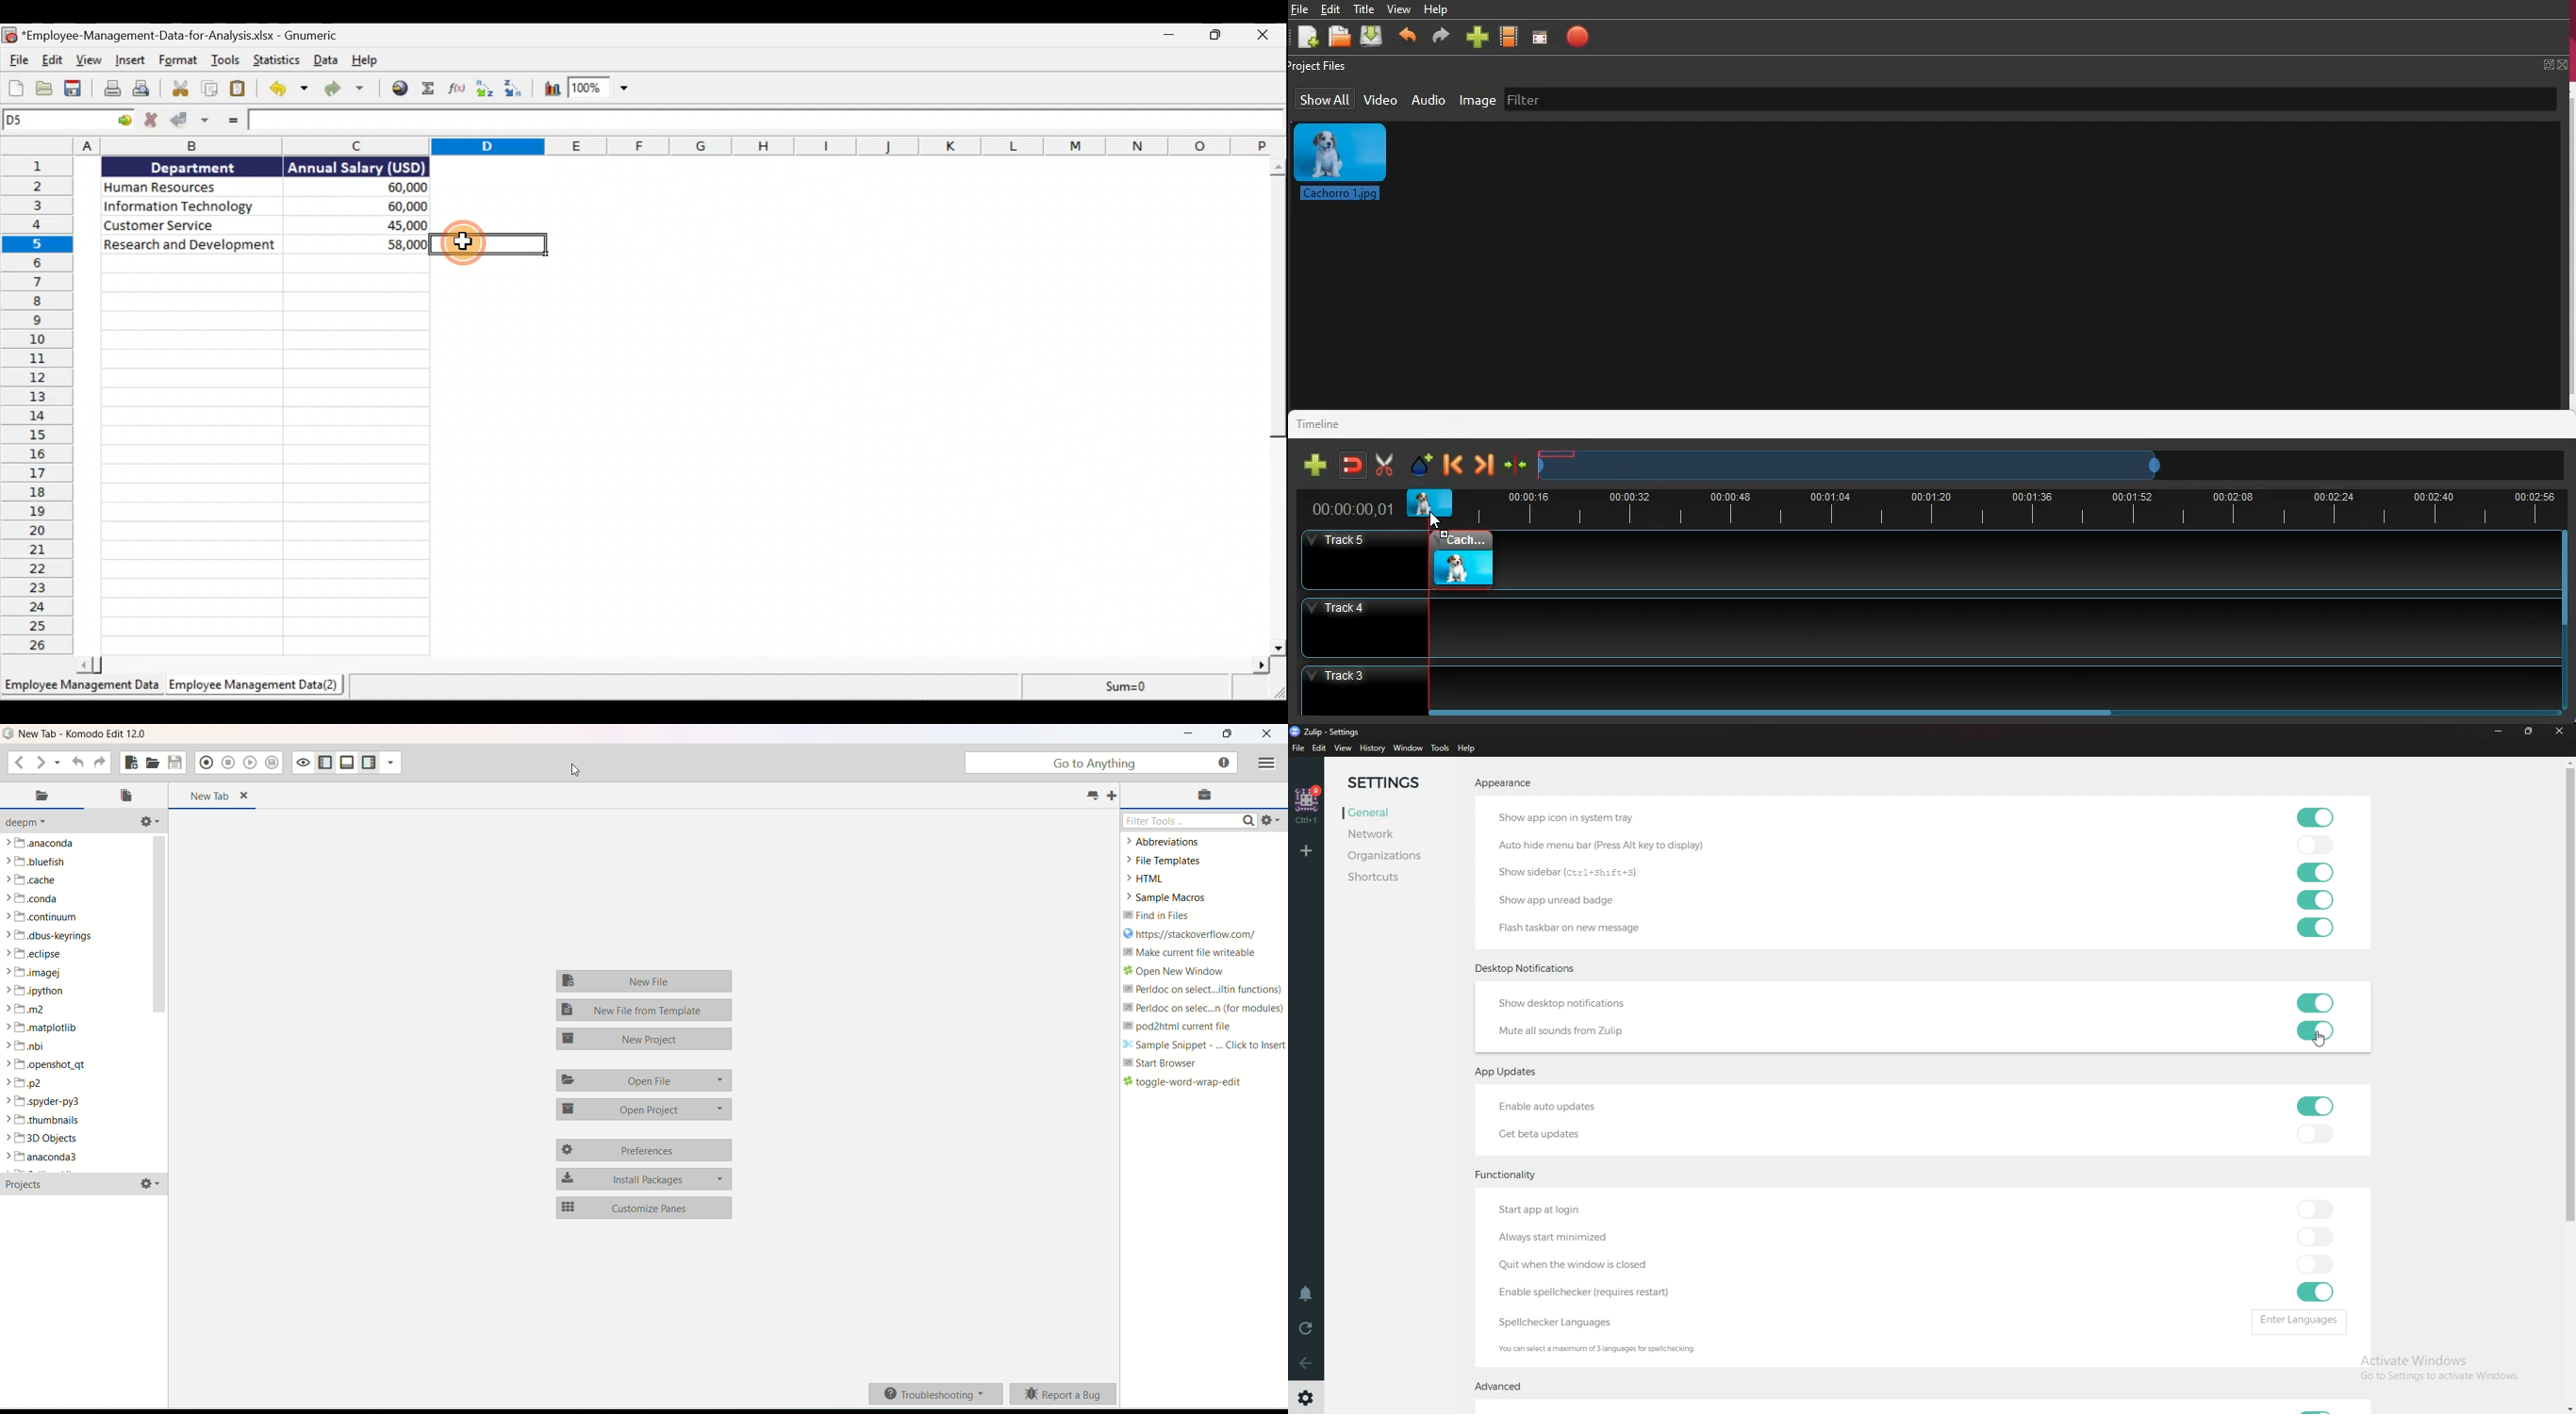 The image size is (2576, 1428). What do you see at coordinates (131, 60) in the screenshot?
I see `Insert` at bounding box center [131, 60].